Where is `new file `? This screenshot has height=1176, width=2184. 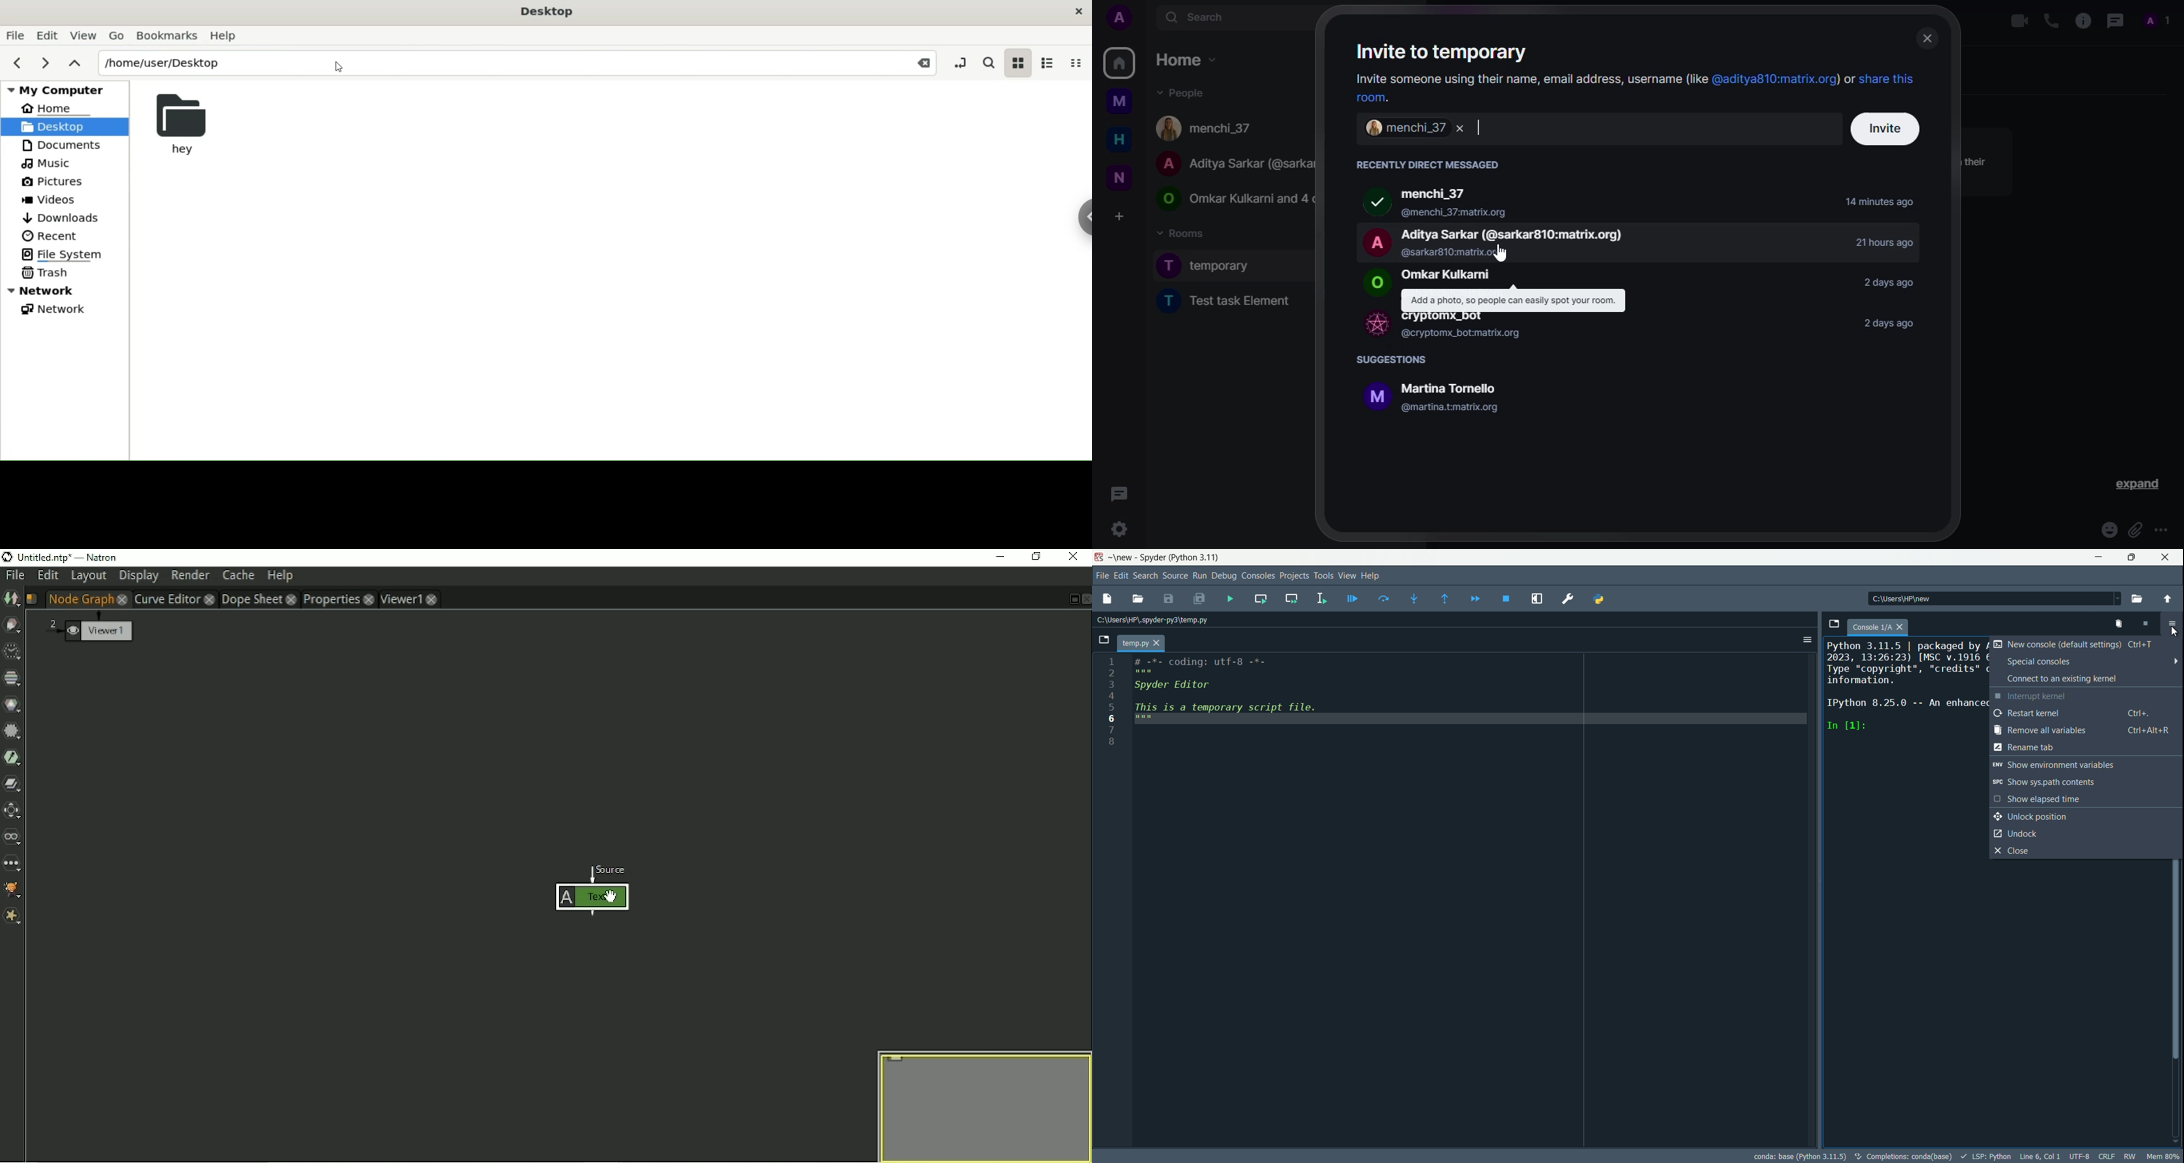 new file  is located at coordinates (1105, 599).